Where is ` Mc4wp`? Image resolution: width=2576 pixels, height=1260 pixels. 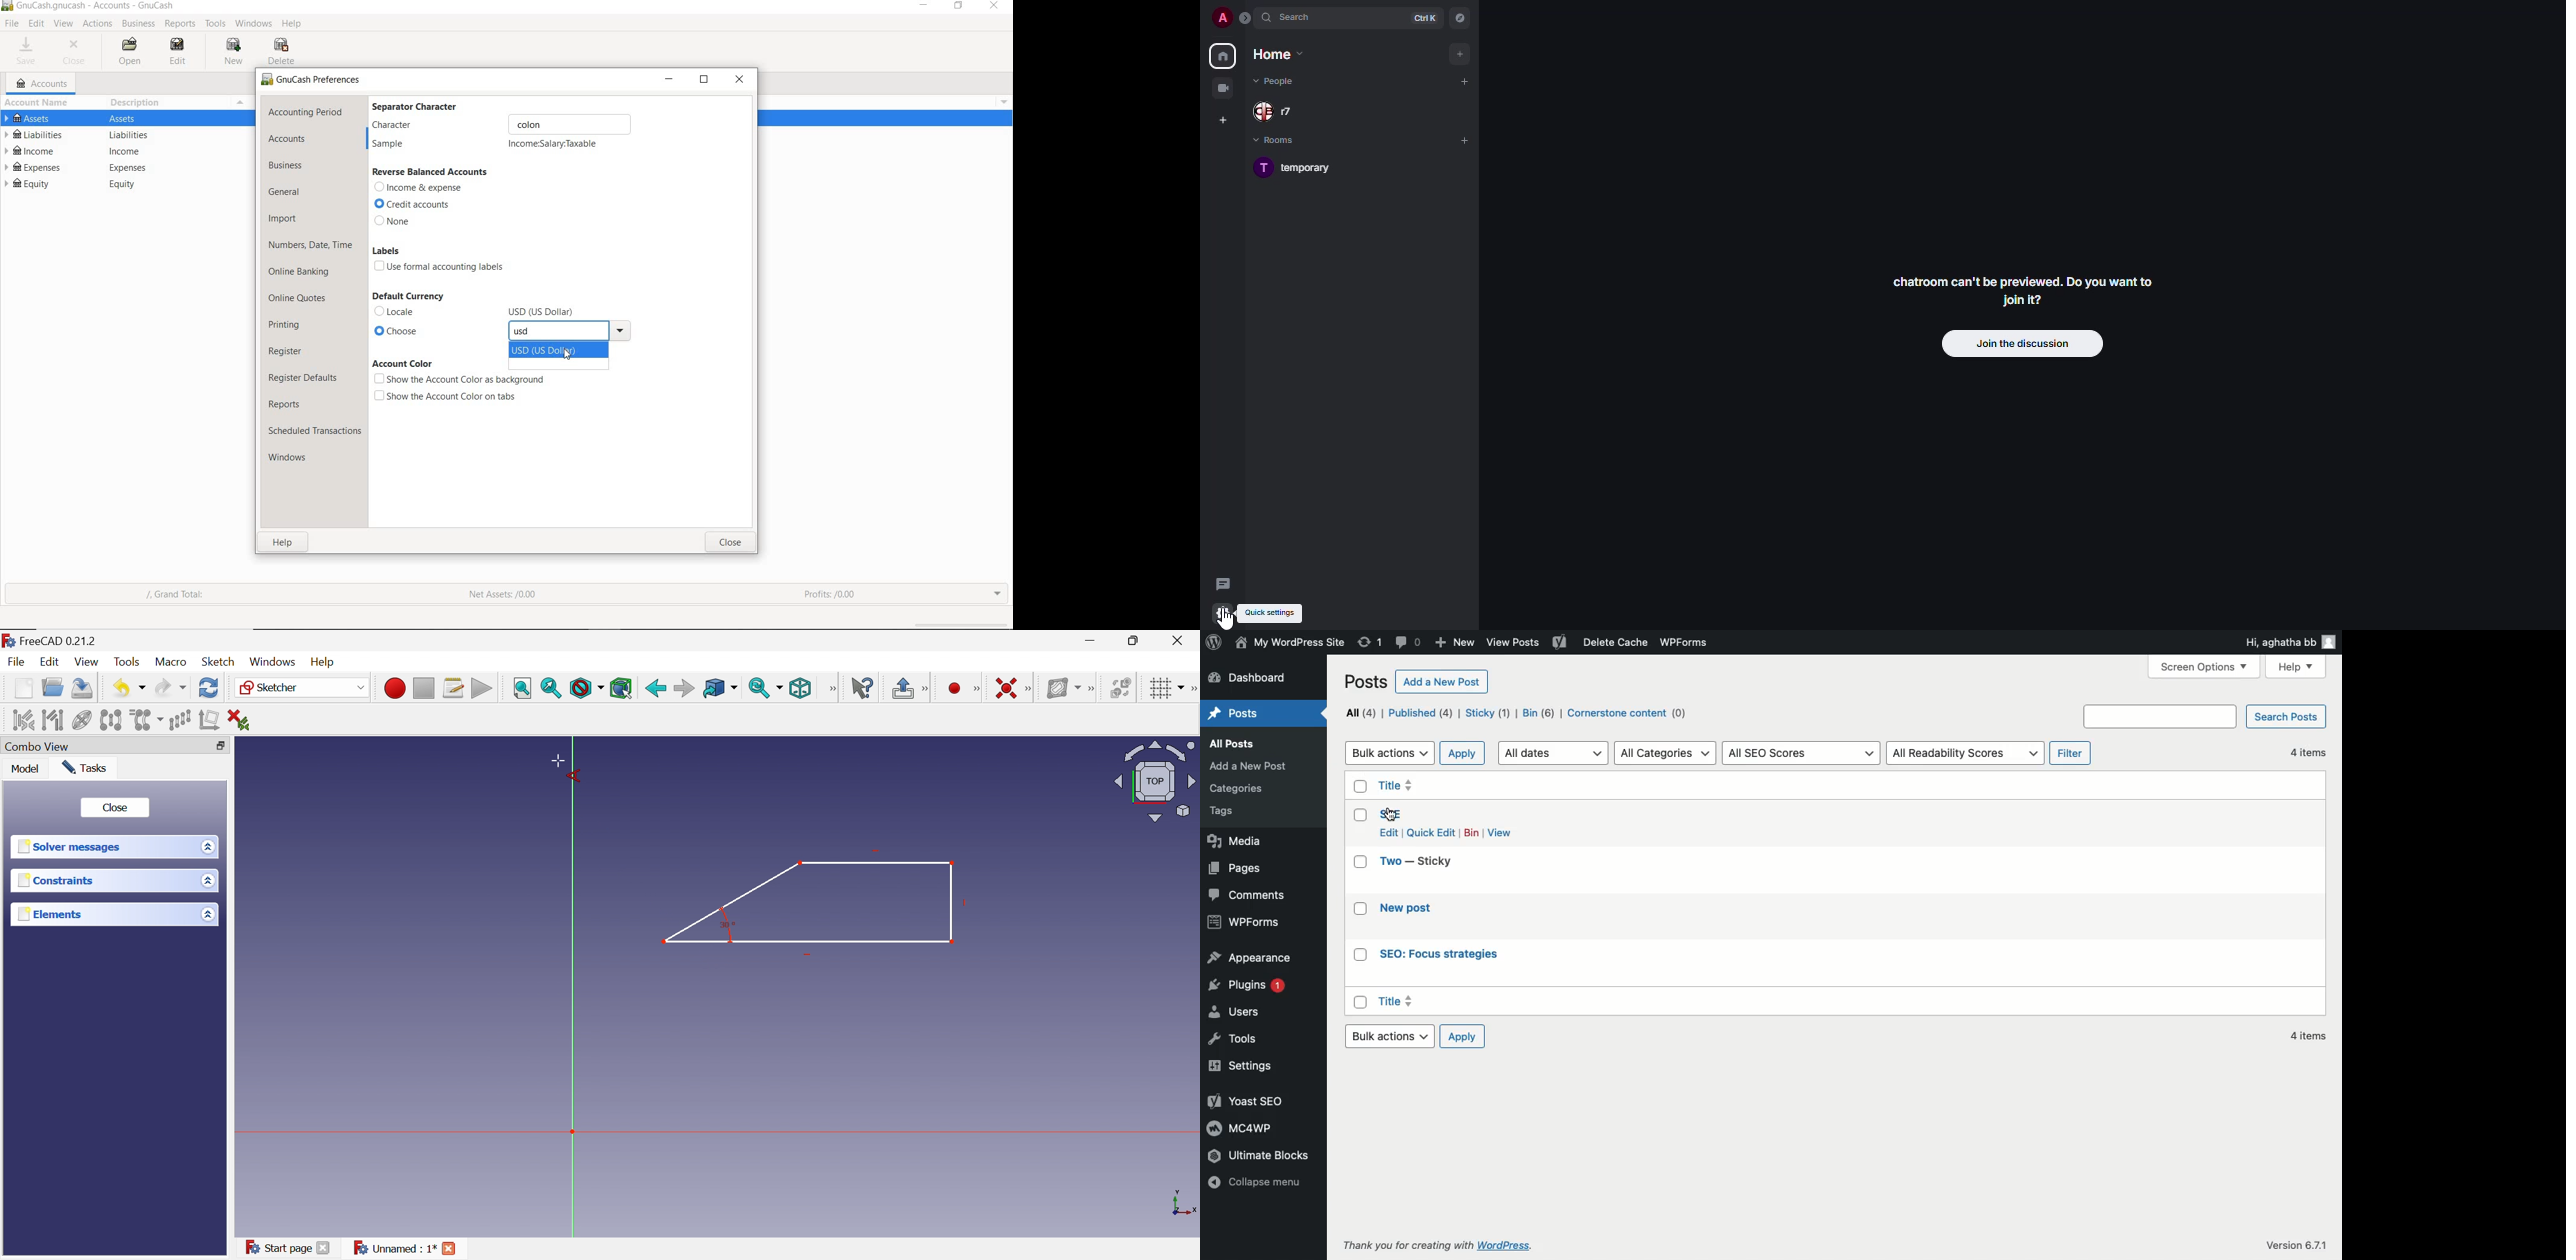  Mc4wp is located at coordinates (1242, 1129).